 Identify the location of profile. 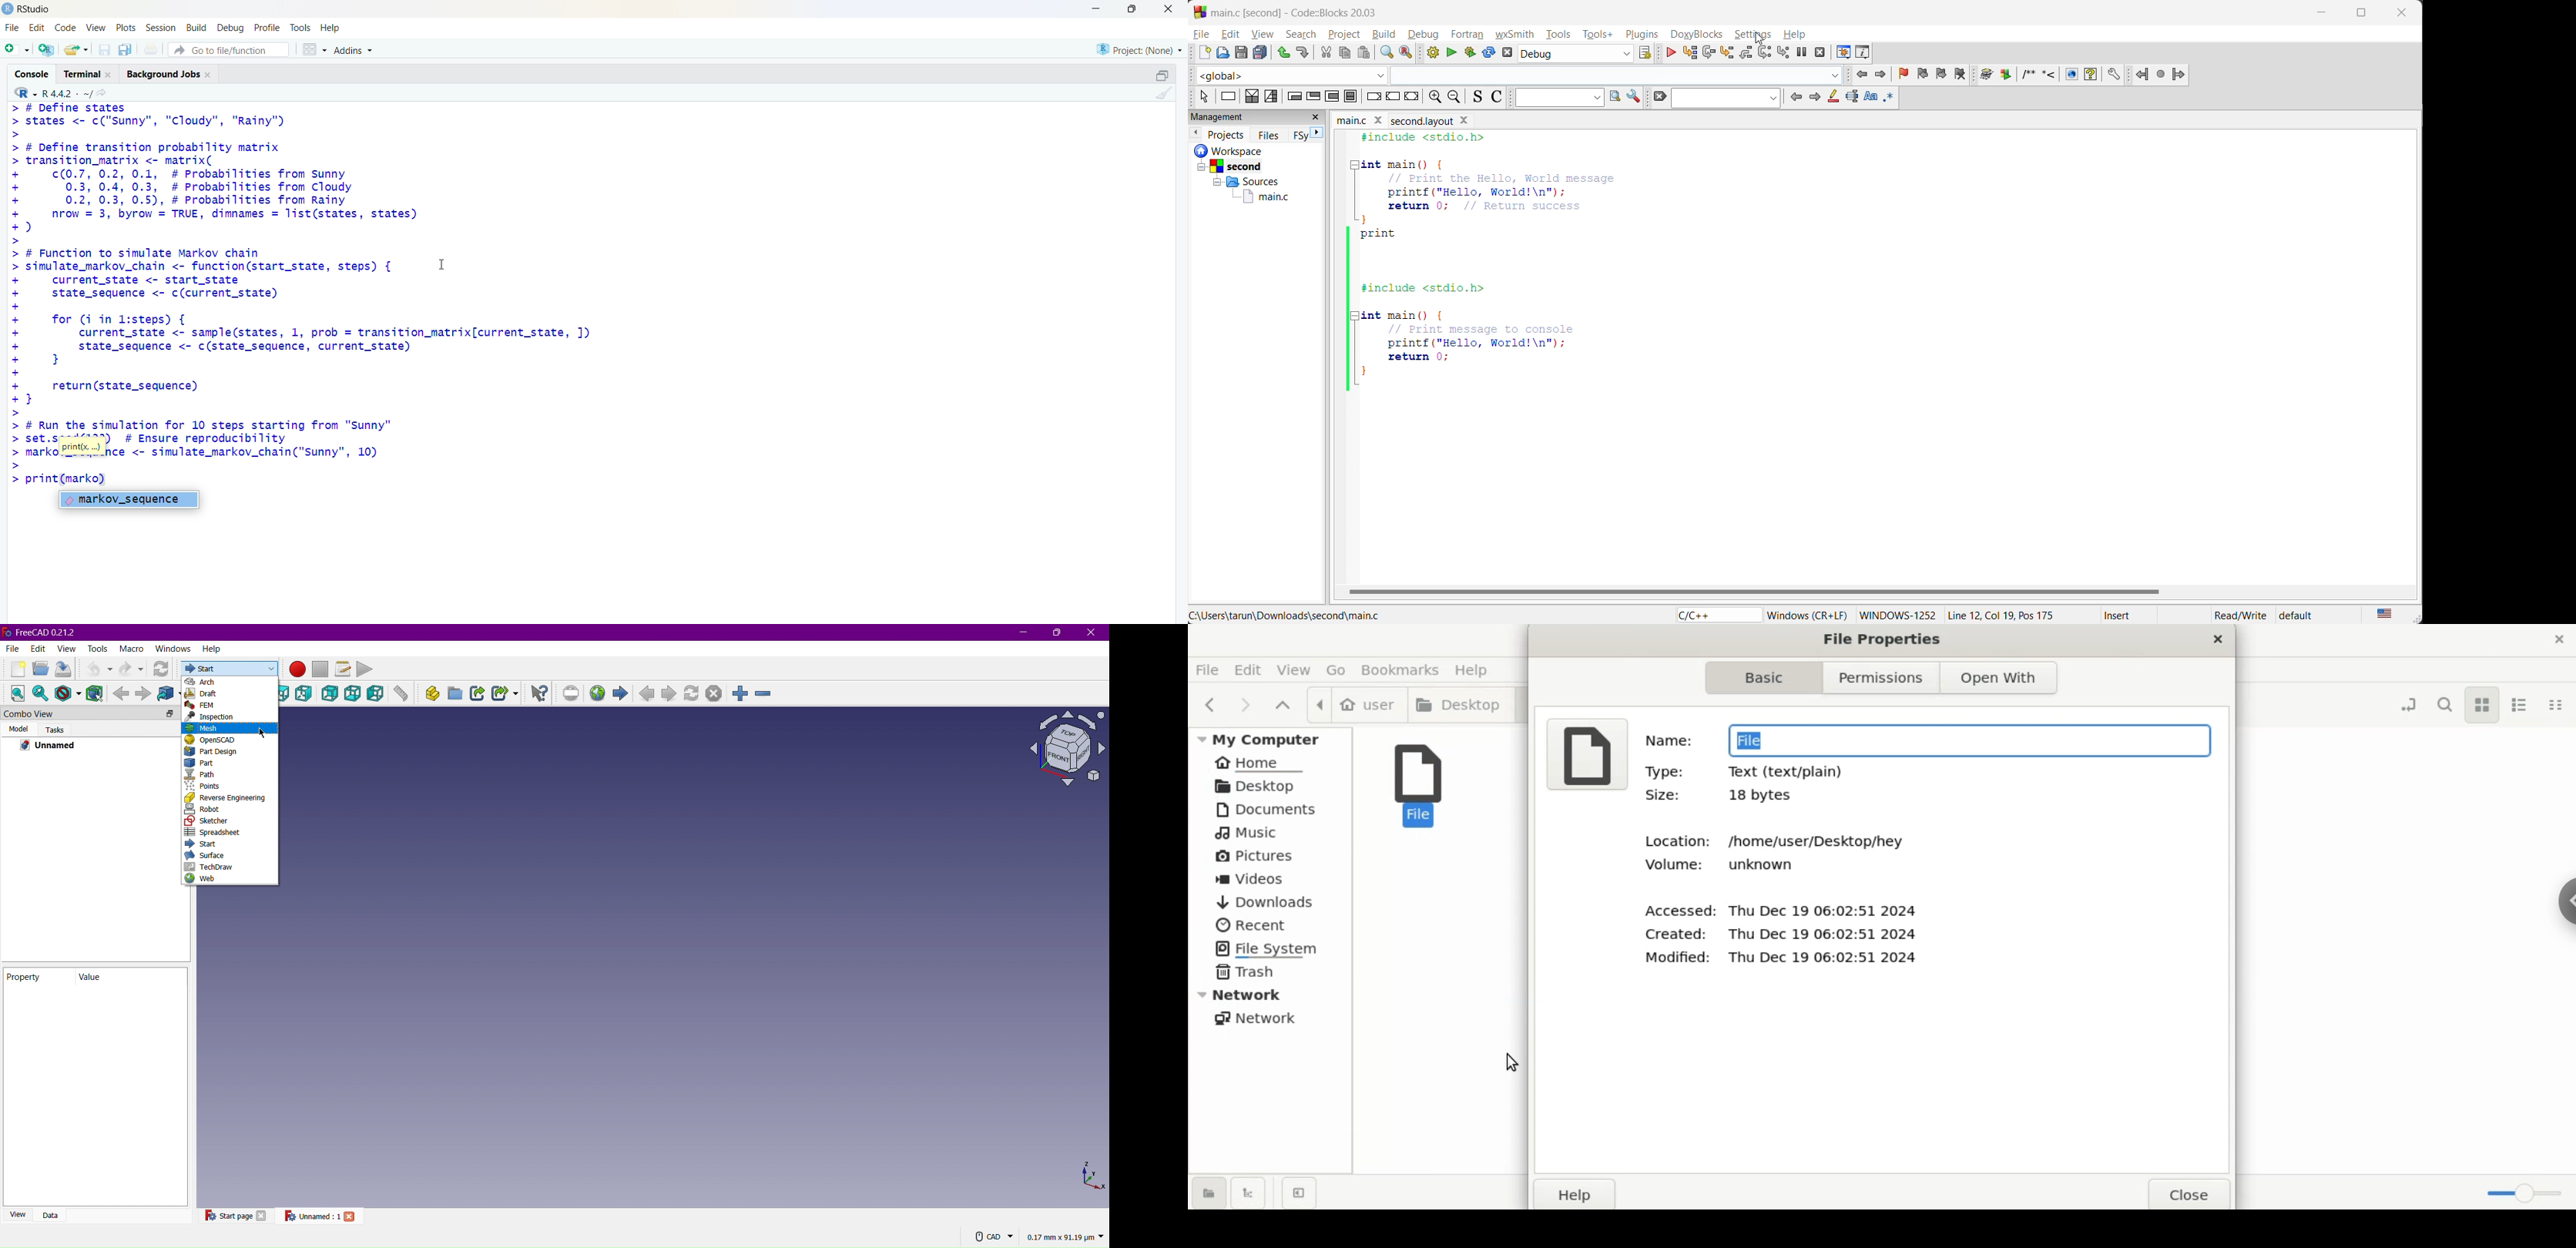
(265, 28).